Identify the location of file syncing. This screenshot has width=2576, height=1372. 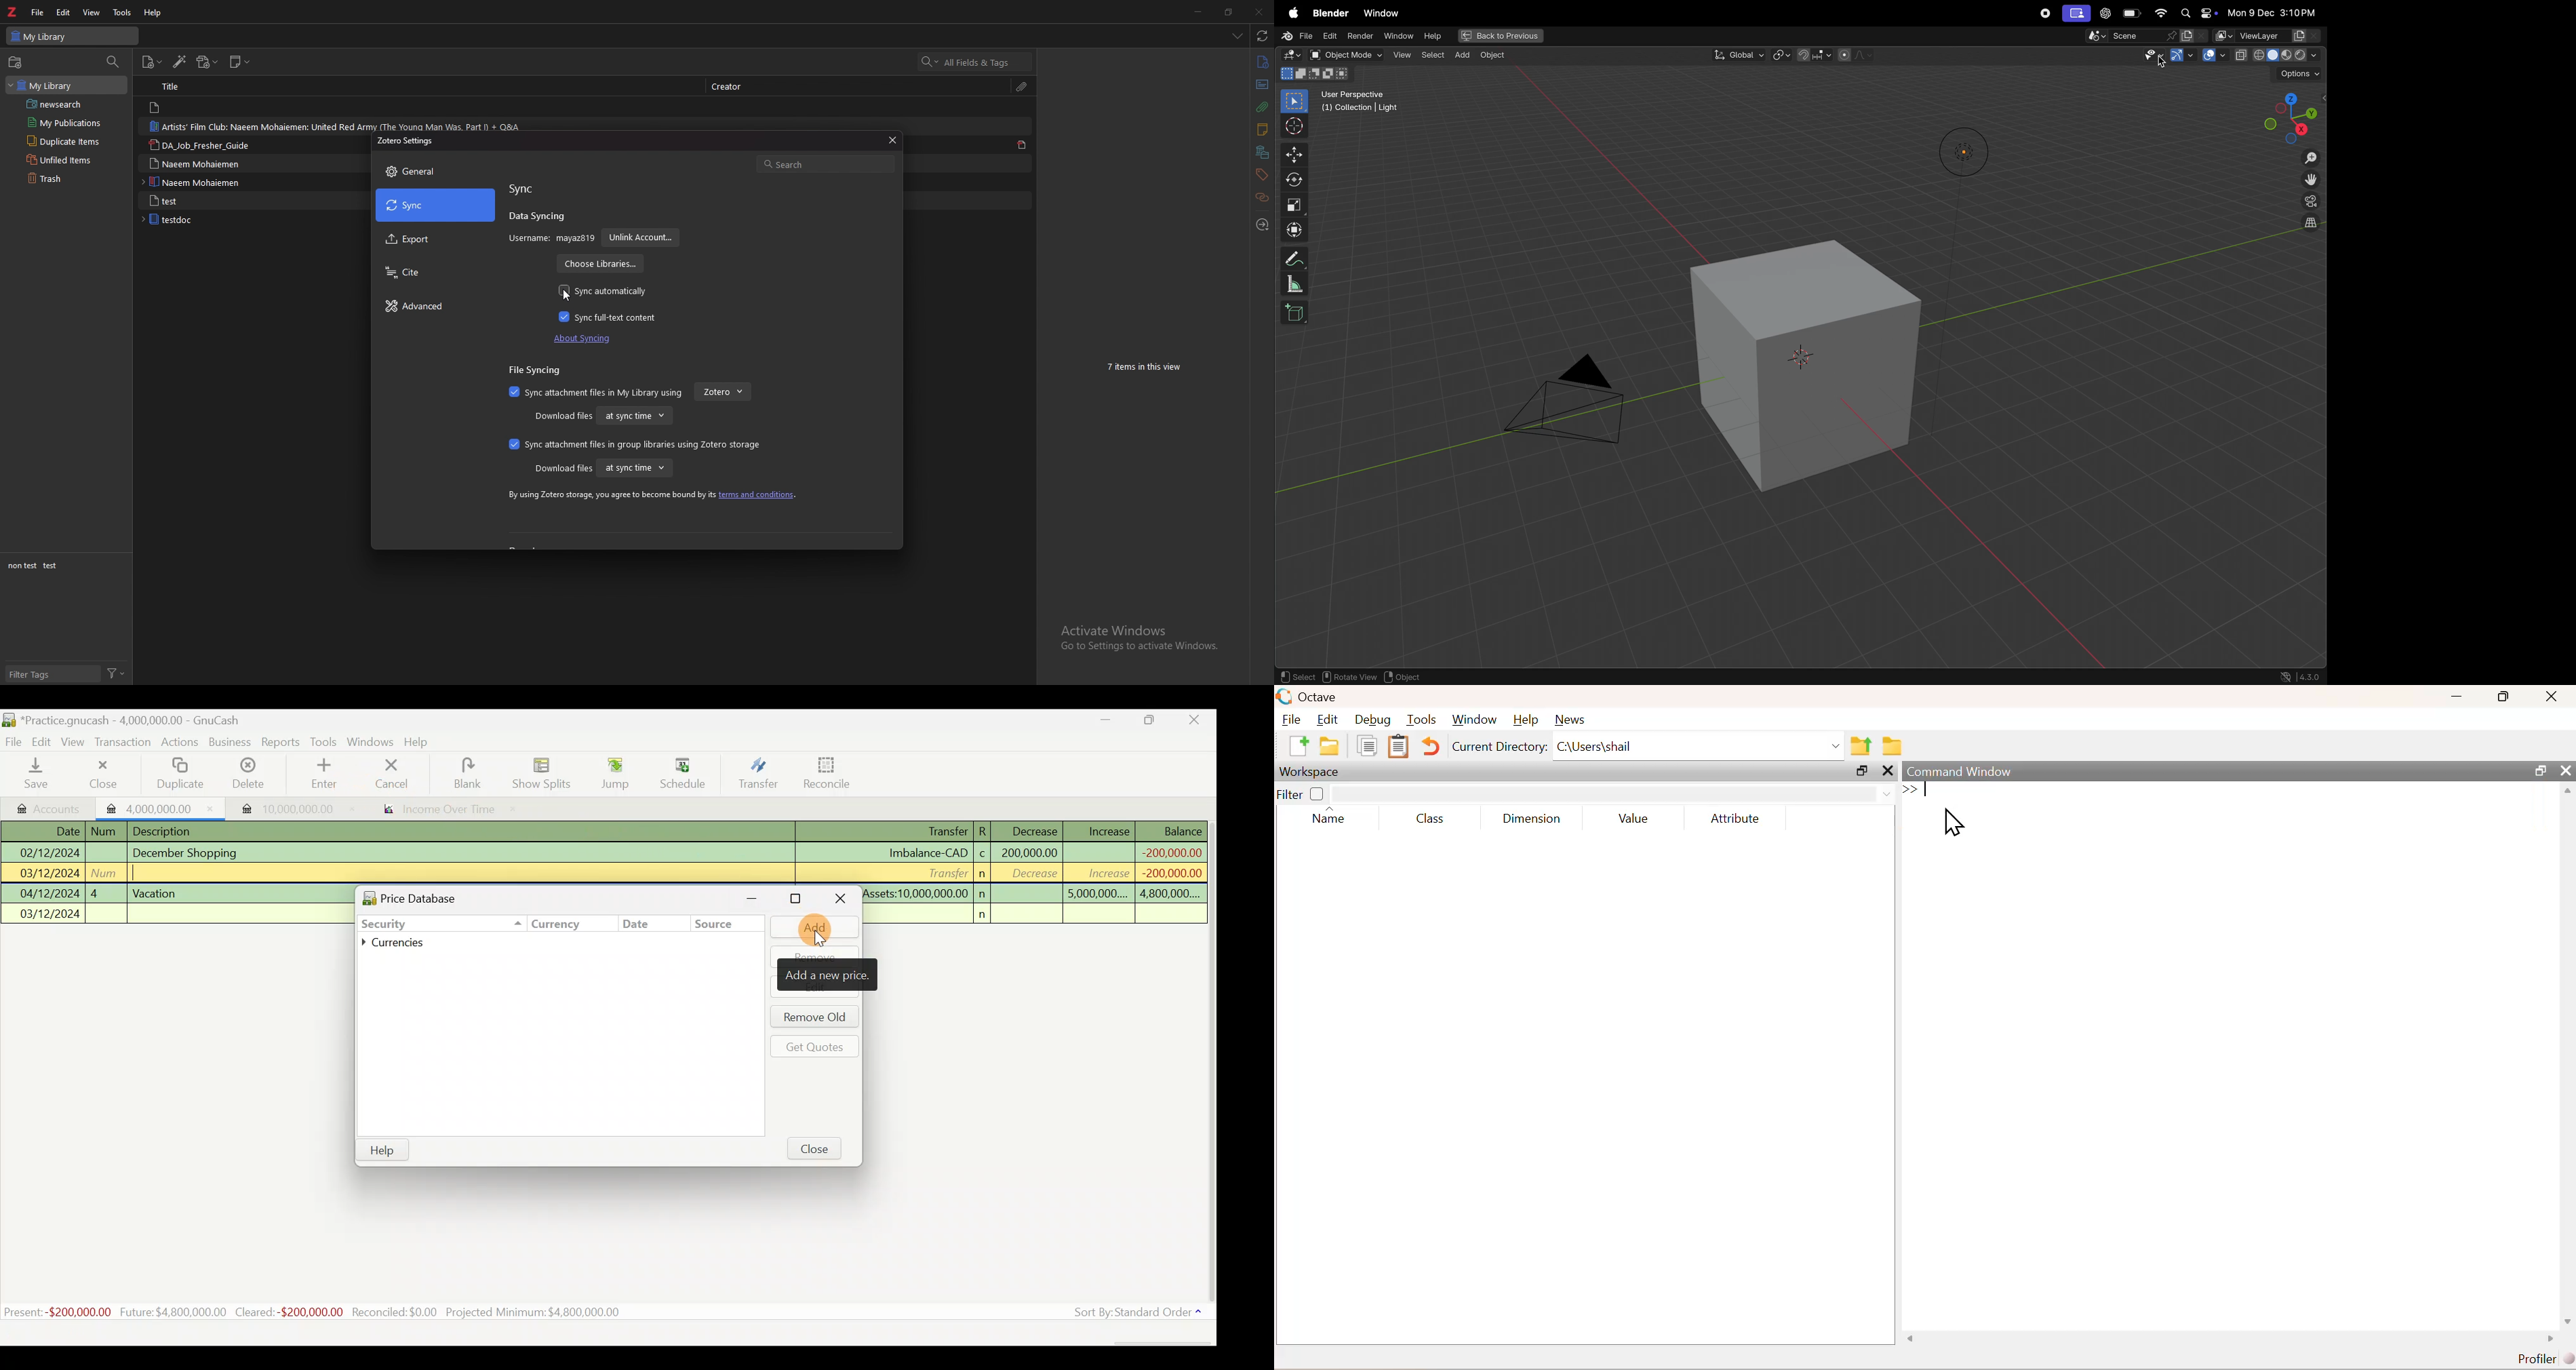
(539, 370).